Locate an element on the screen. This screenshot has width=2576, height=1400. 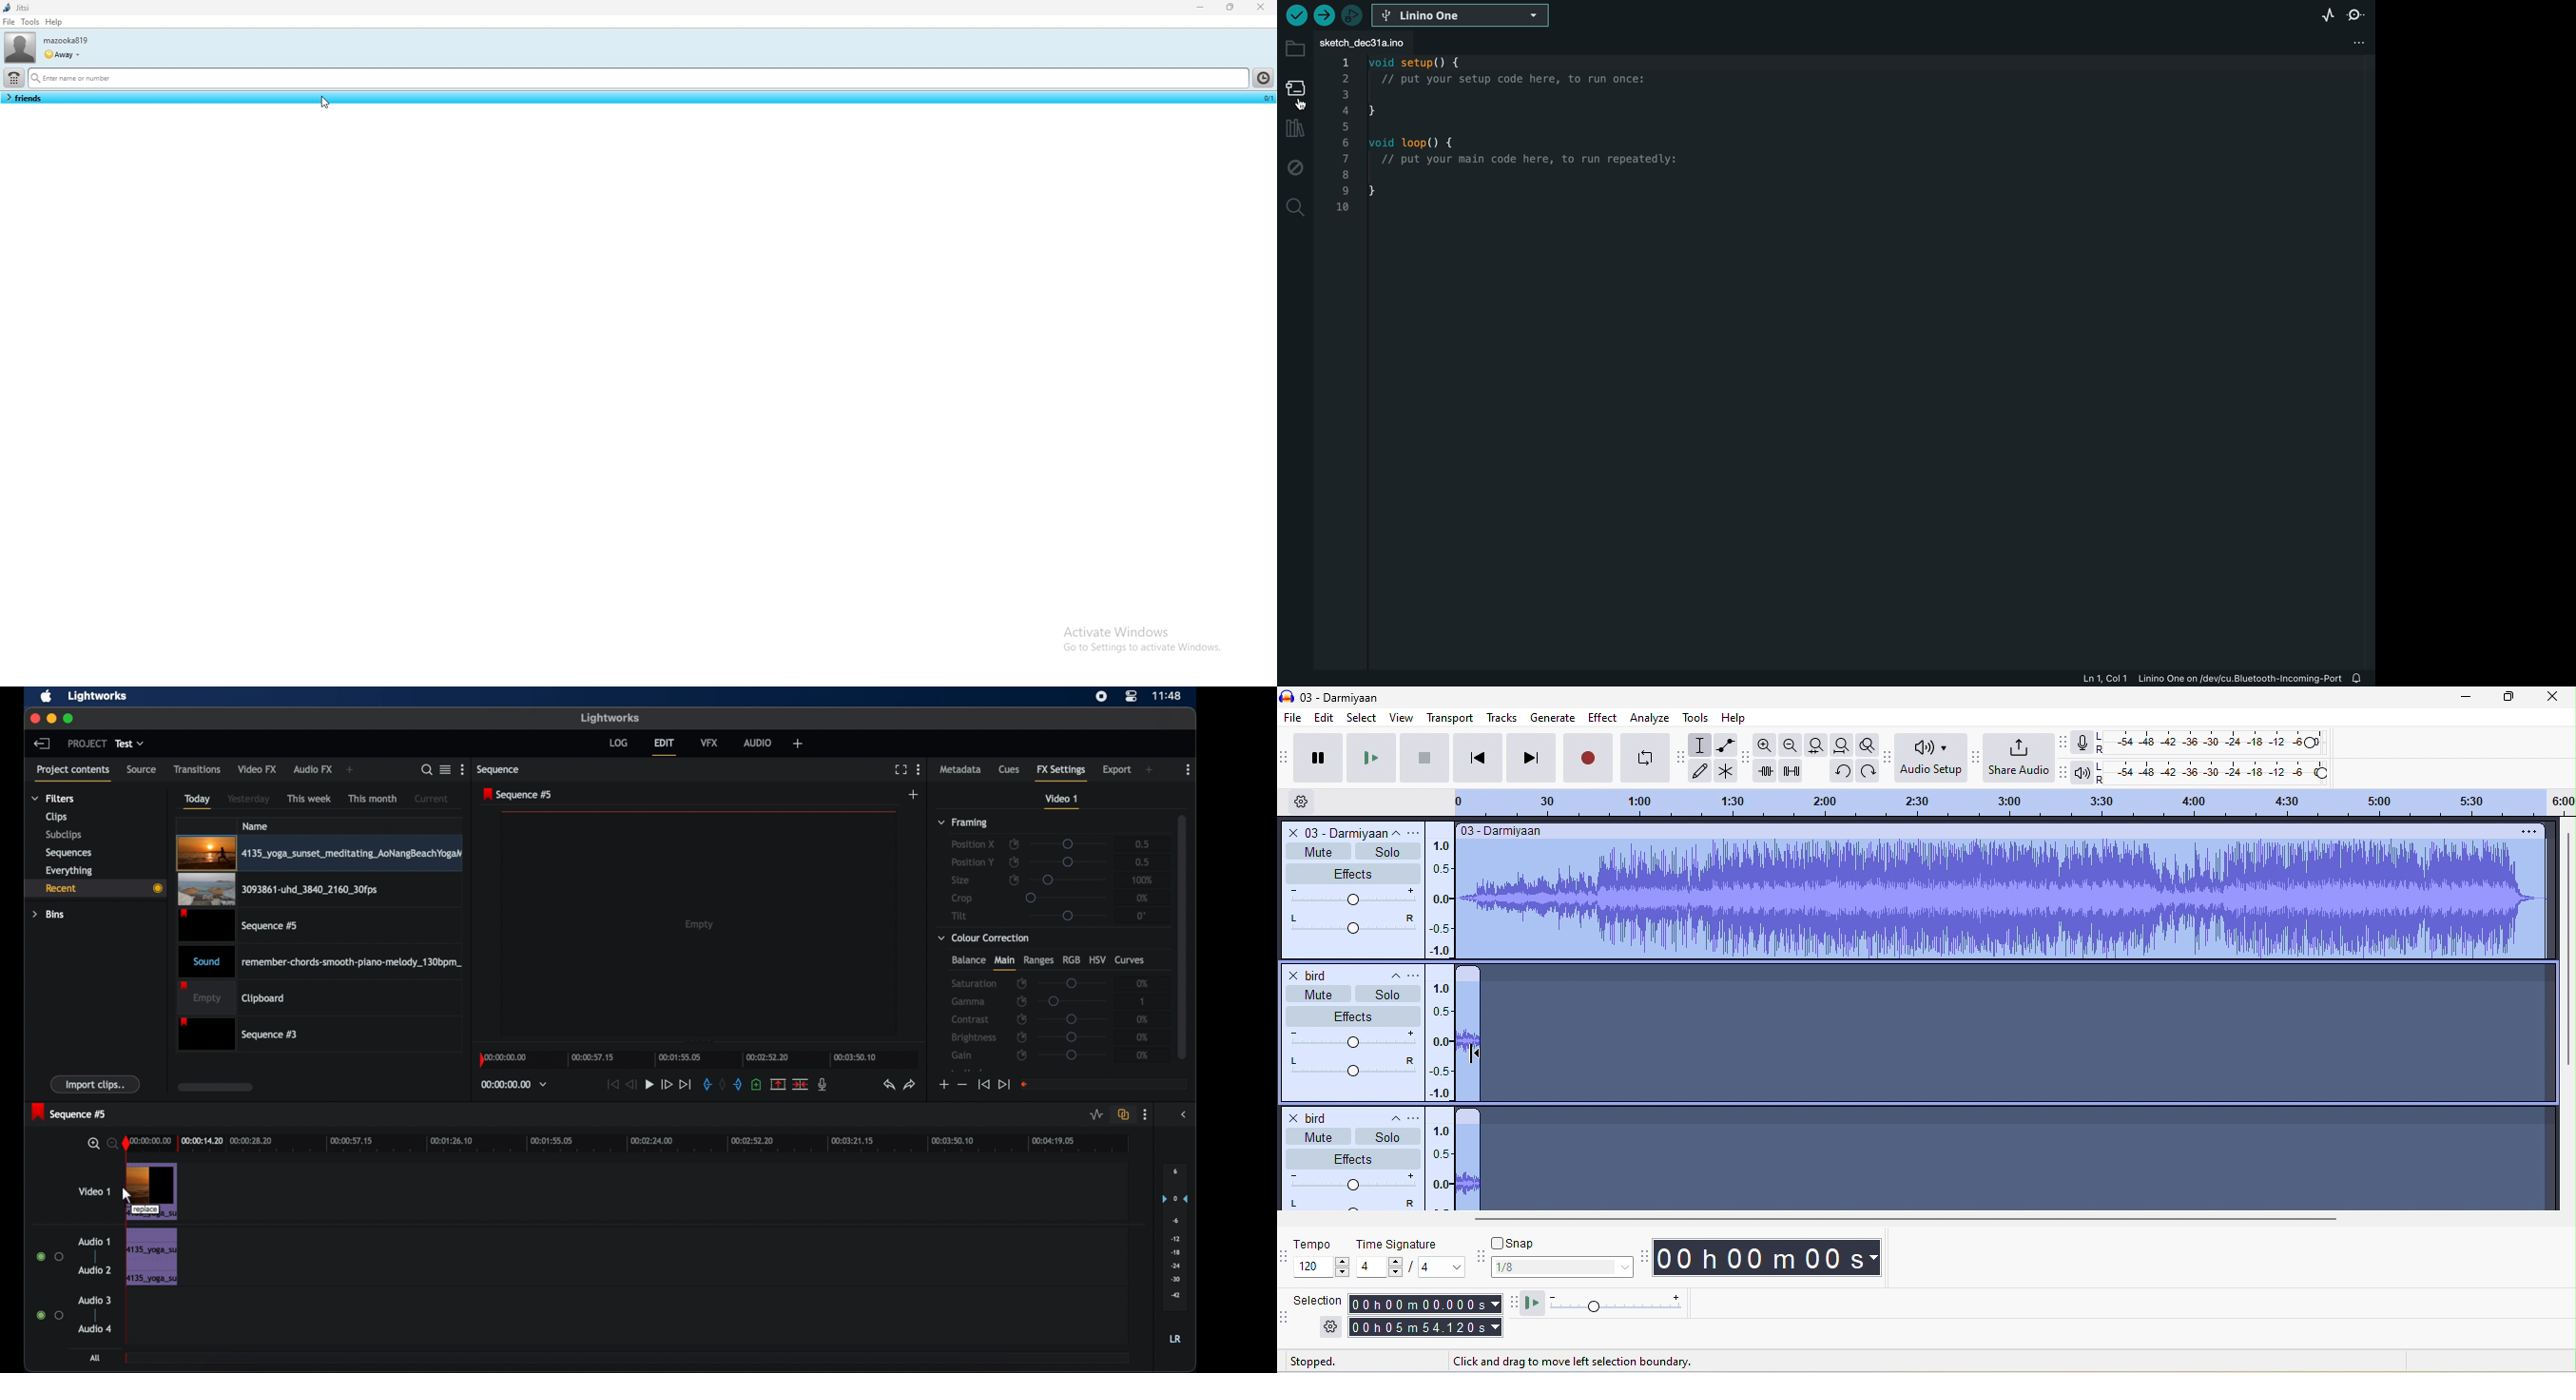
audacity share audio is located at coordinates (1976, 758).